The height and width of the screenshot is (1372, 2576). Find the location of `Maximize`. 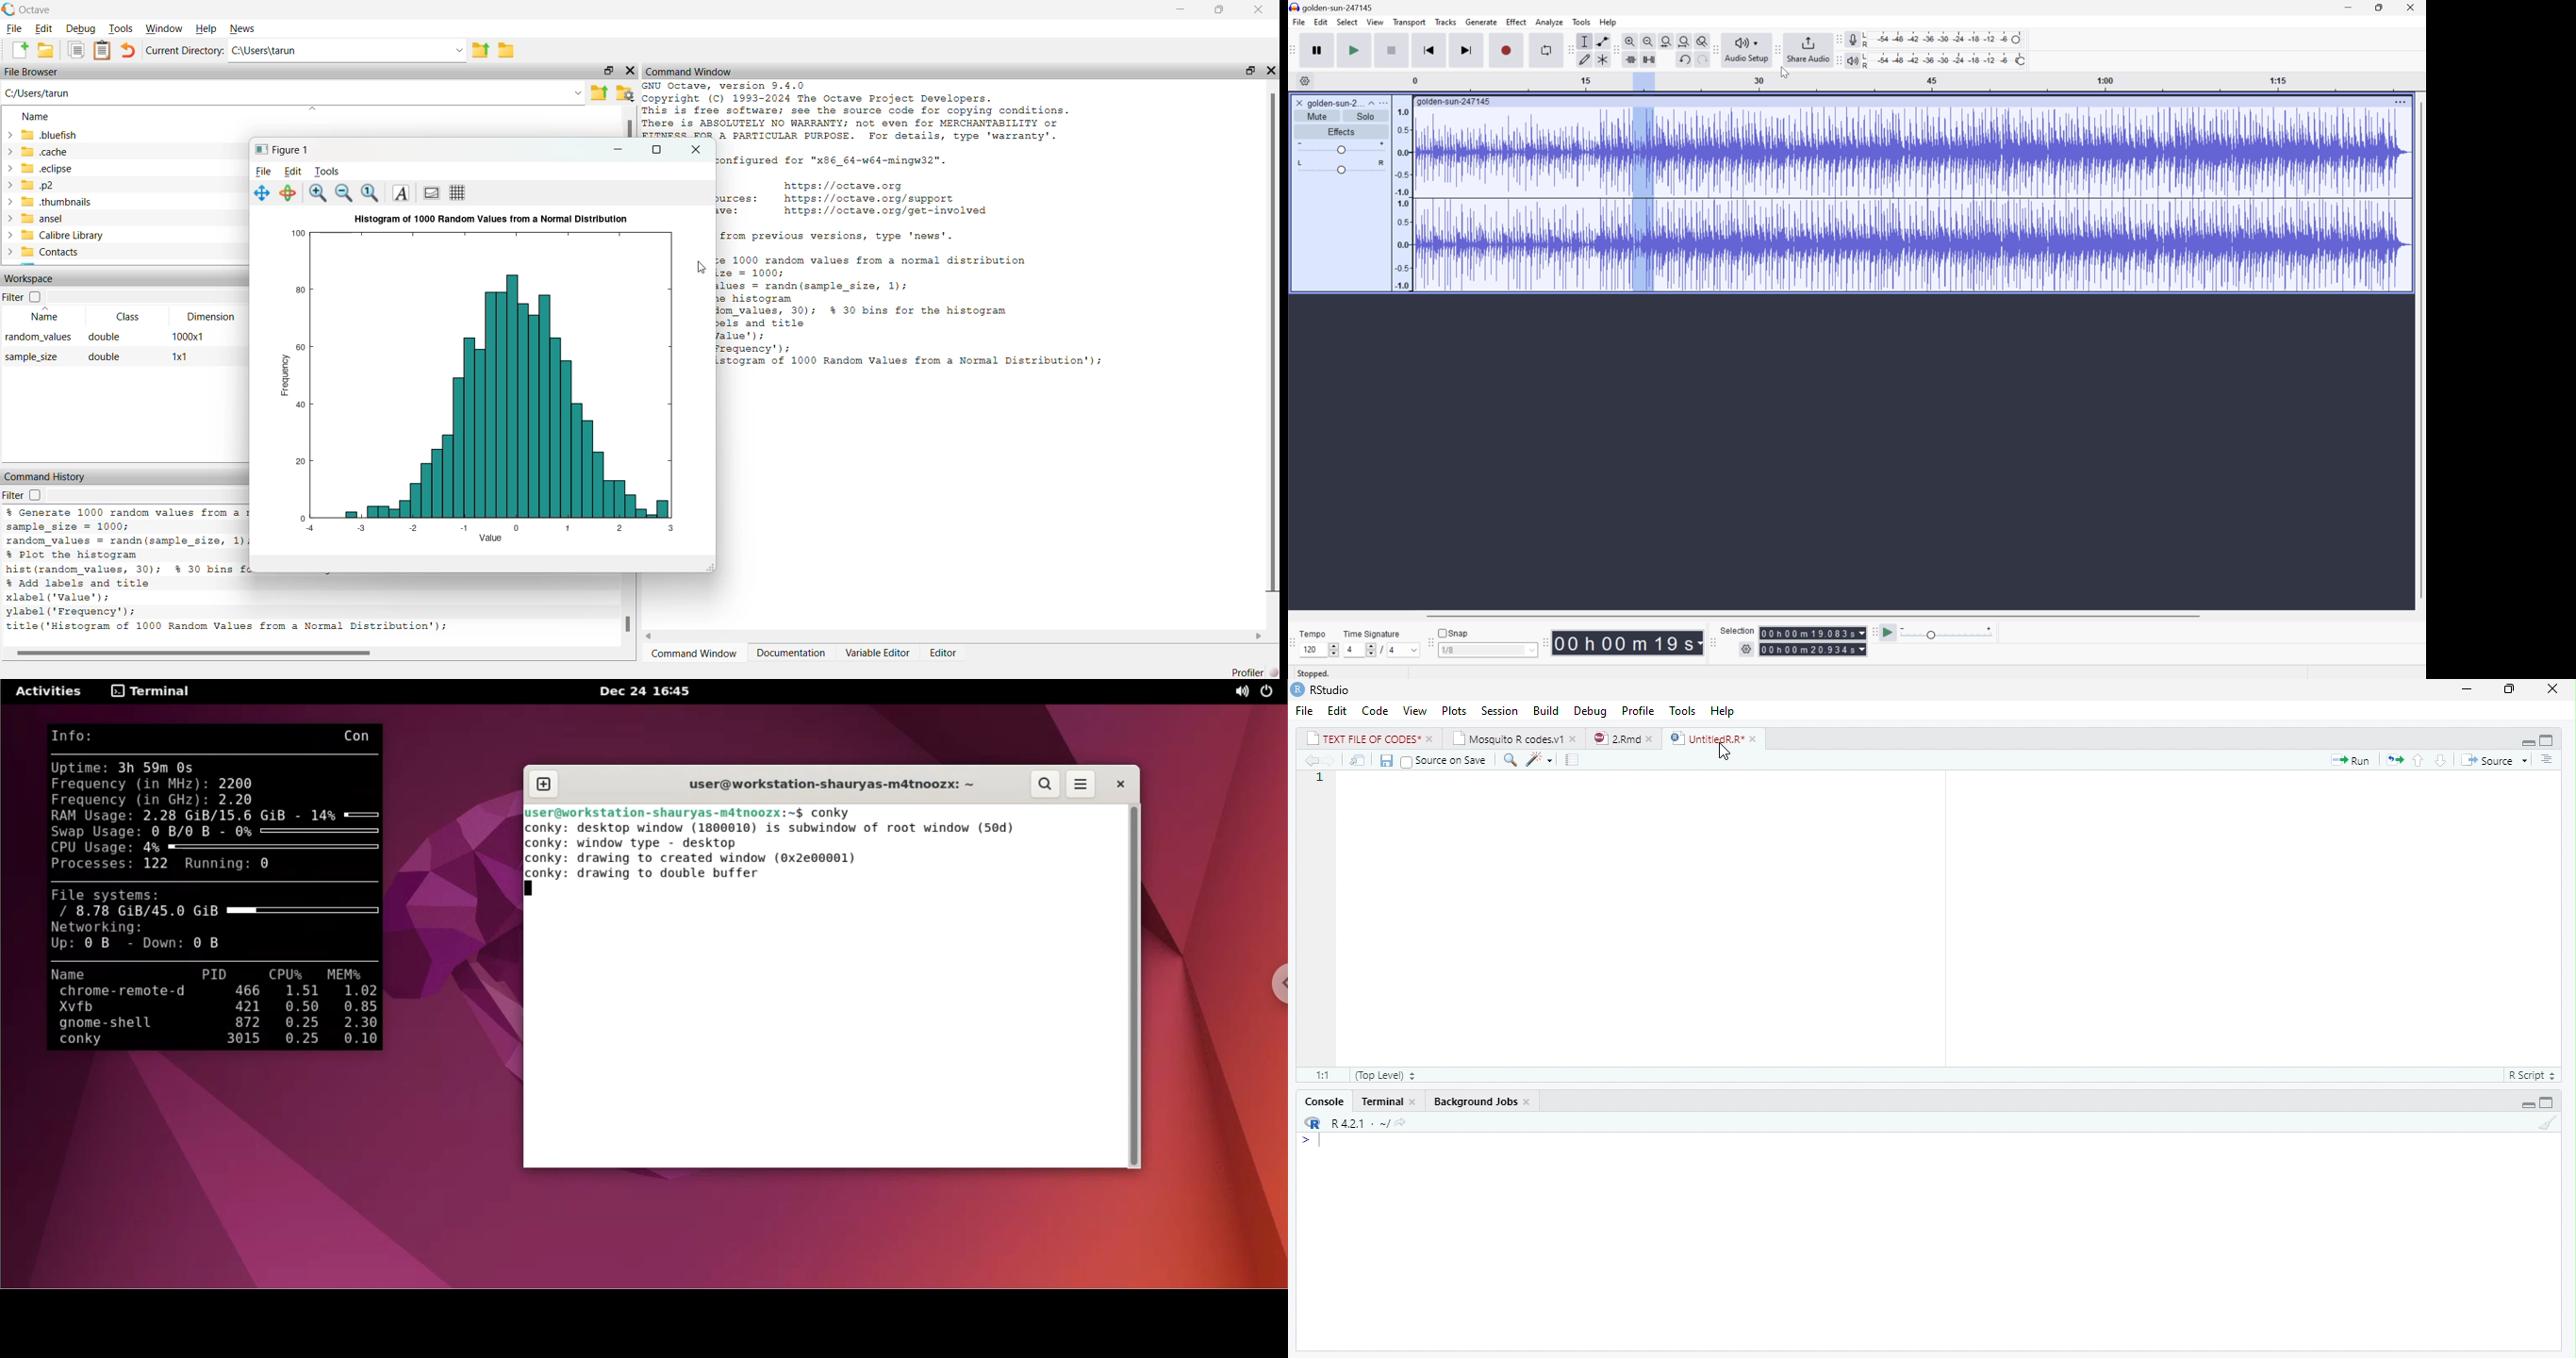

Maximize is located at coordinates (2512, 688).